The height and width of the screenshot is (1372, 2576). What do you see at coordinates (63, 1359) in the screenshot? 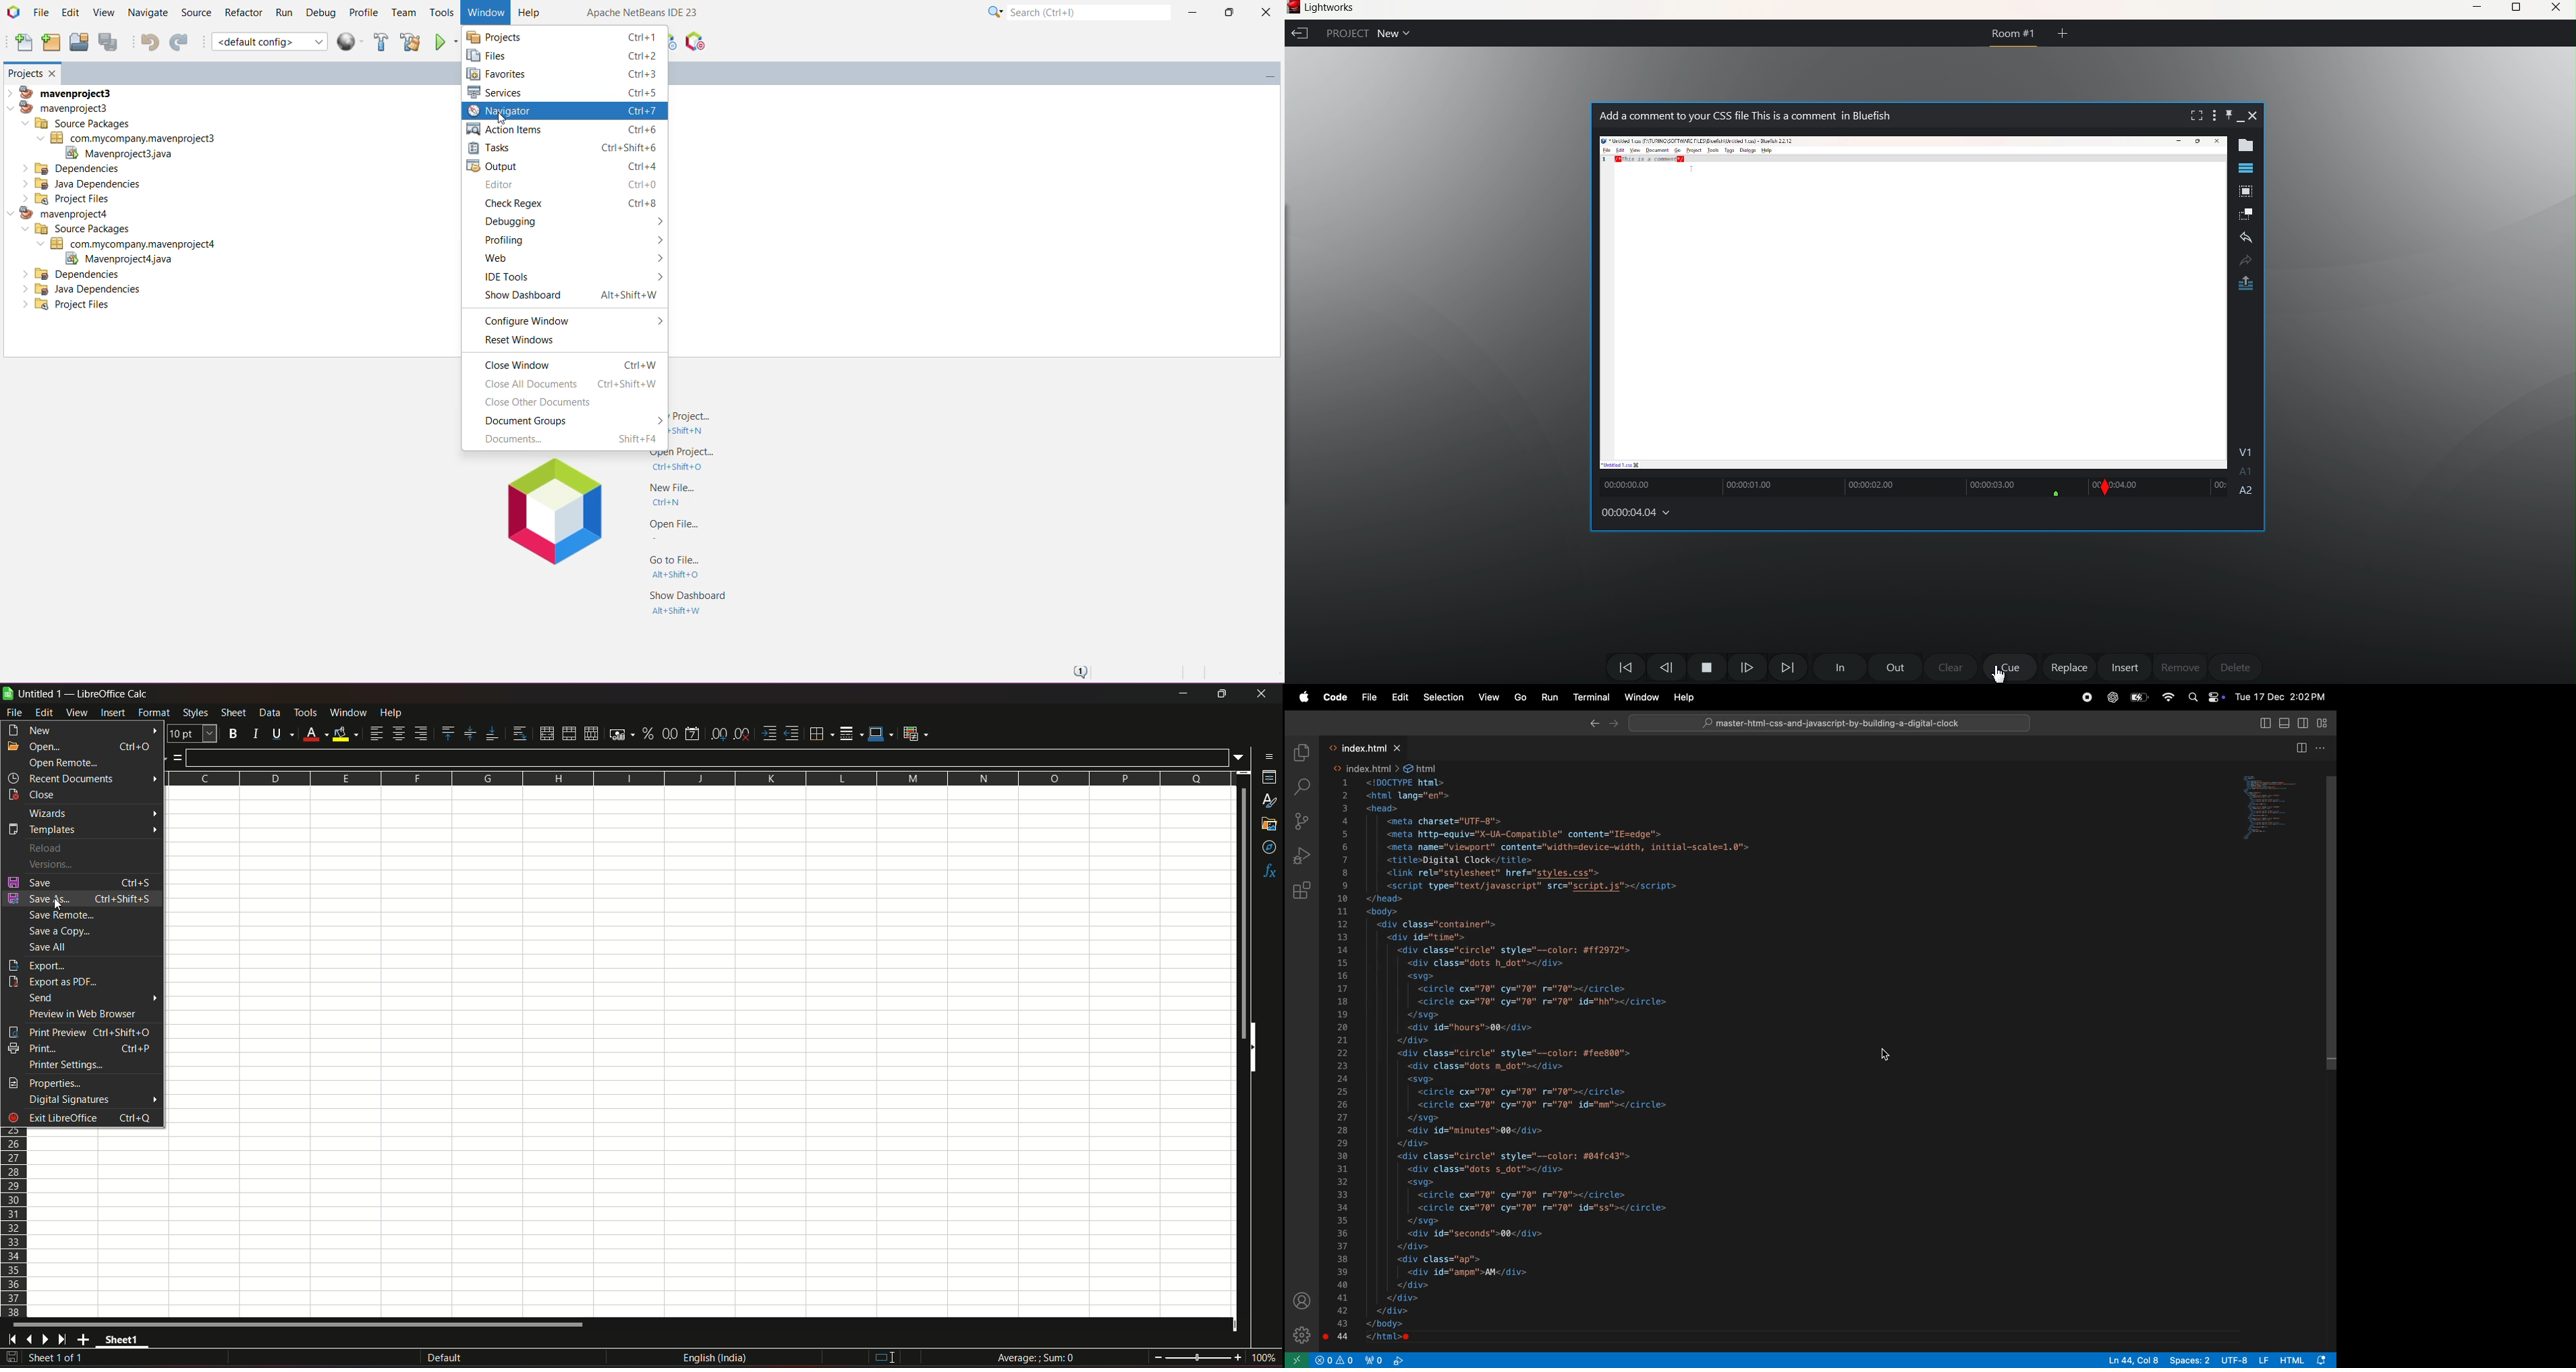
I see `sheet number` at bounding box center [63, 1359].